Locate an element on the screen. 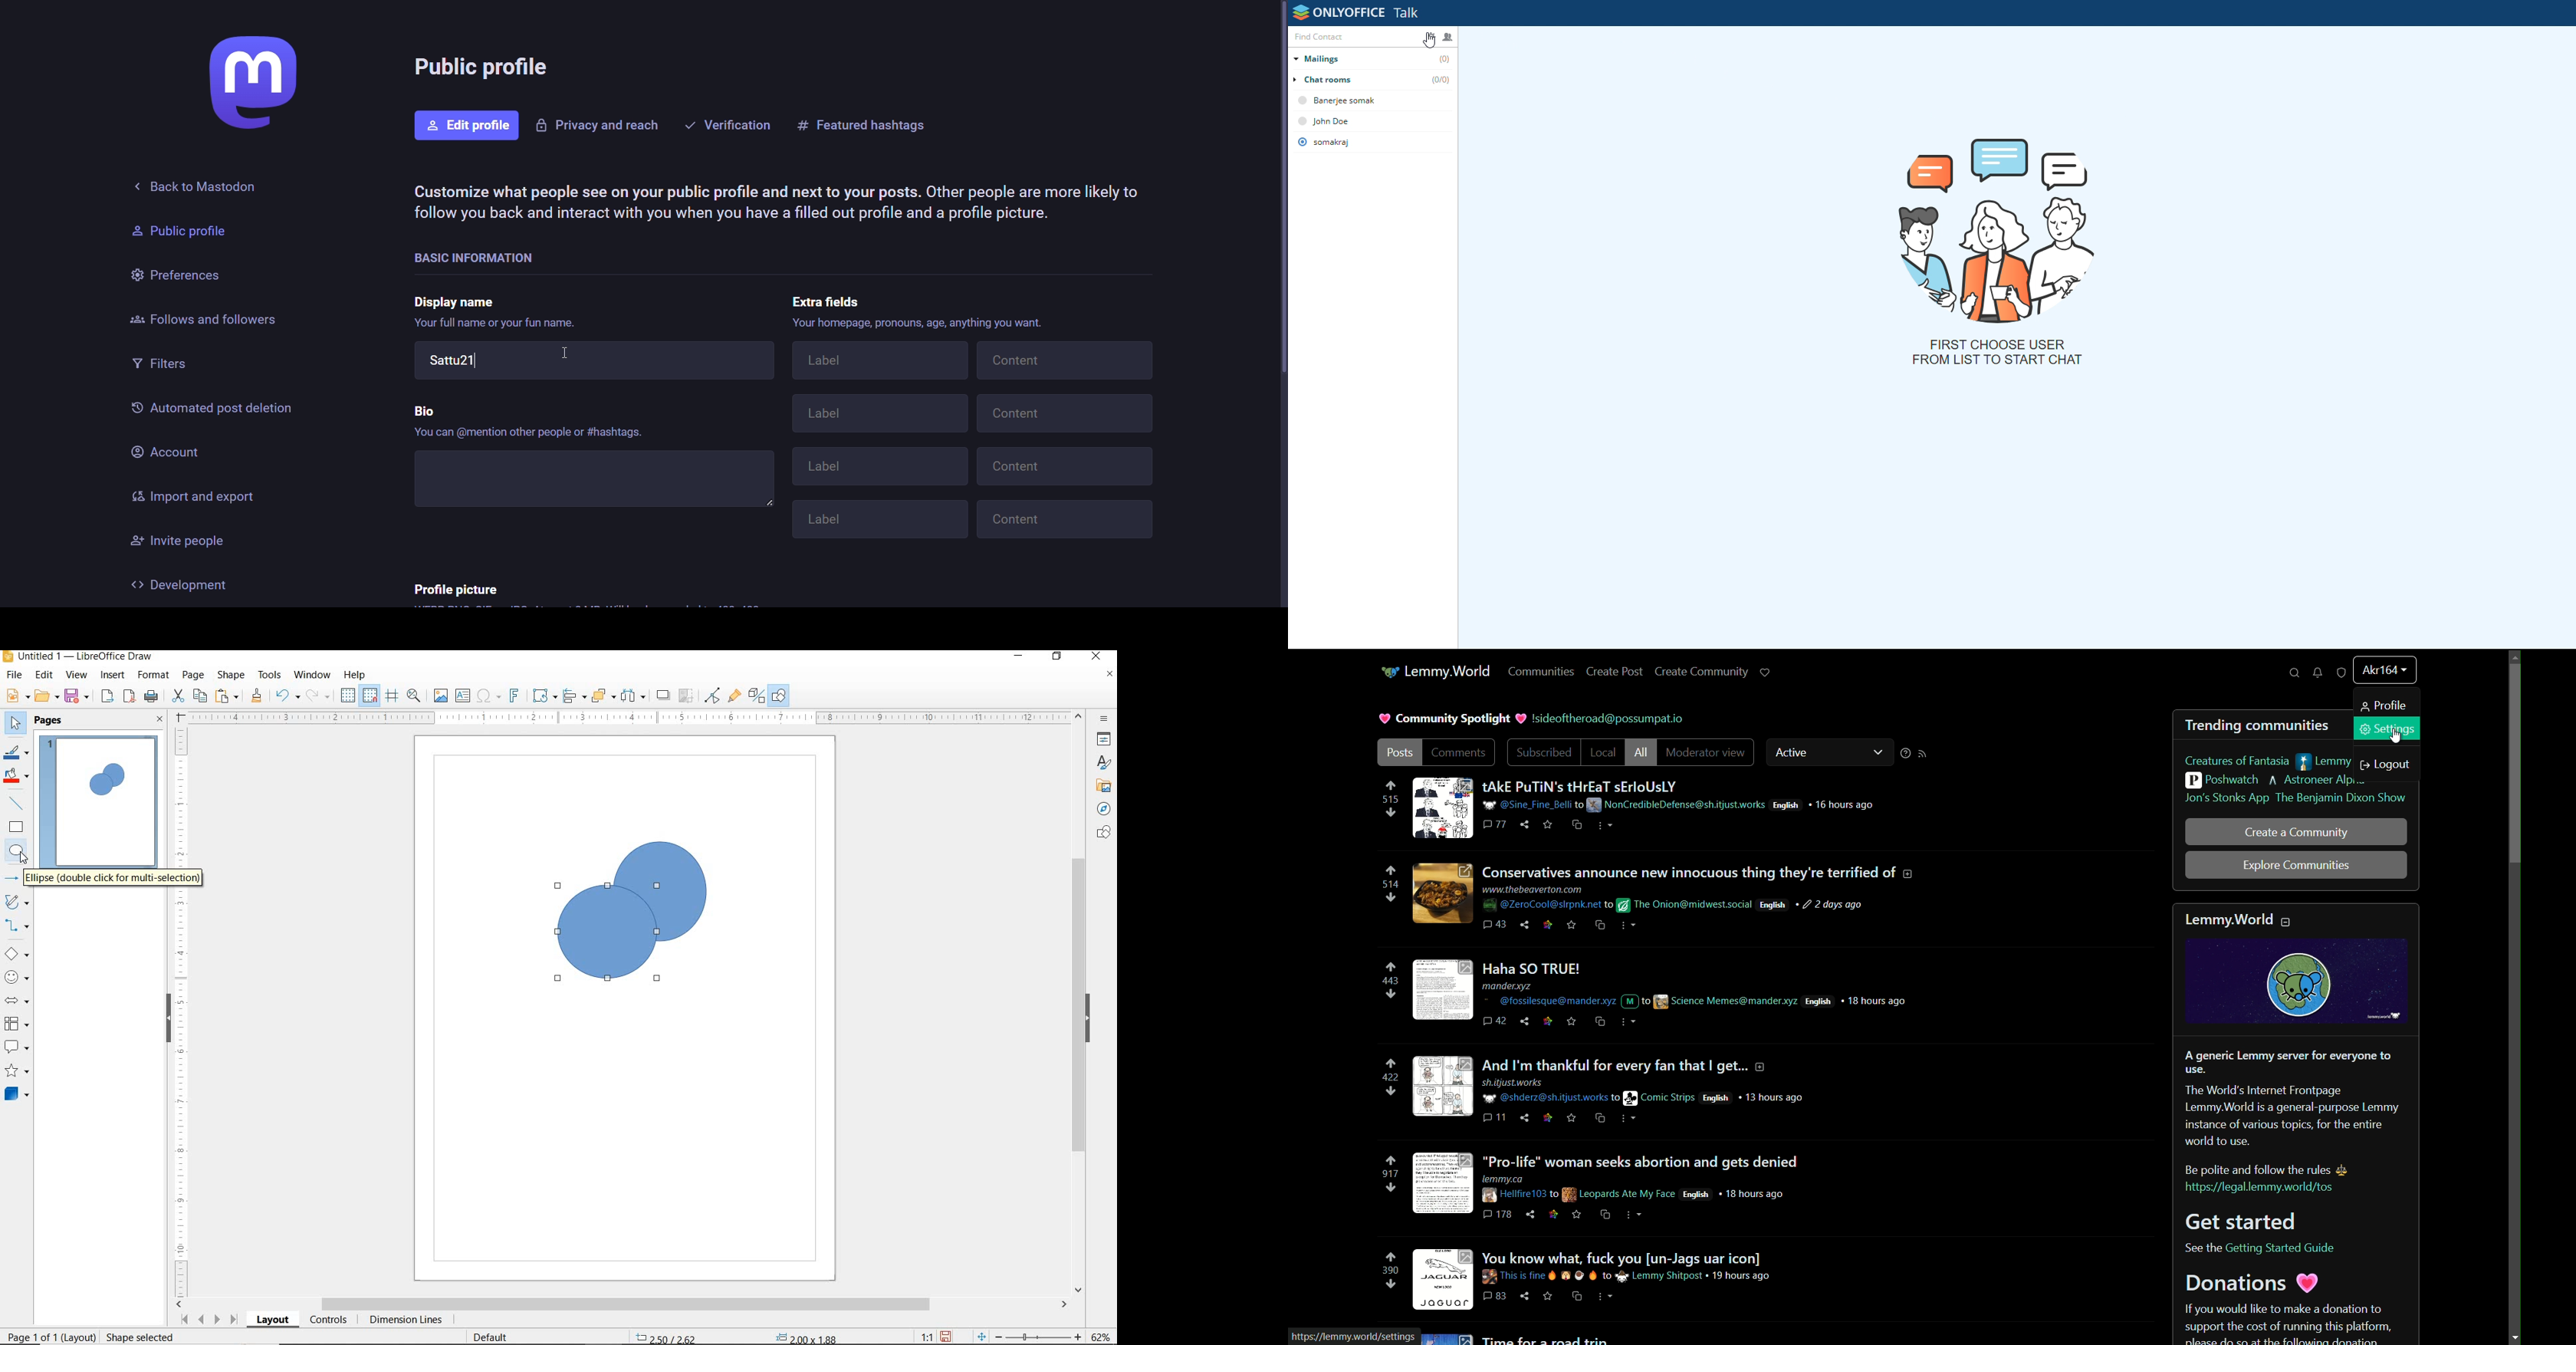  scroll bar is located at coordinates (2514, 764).